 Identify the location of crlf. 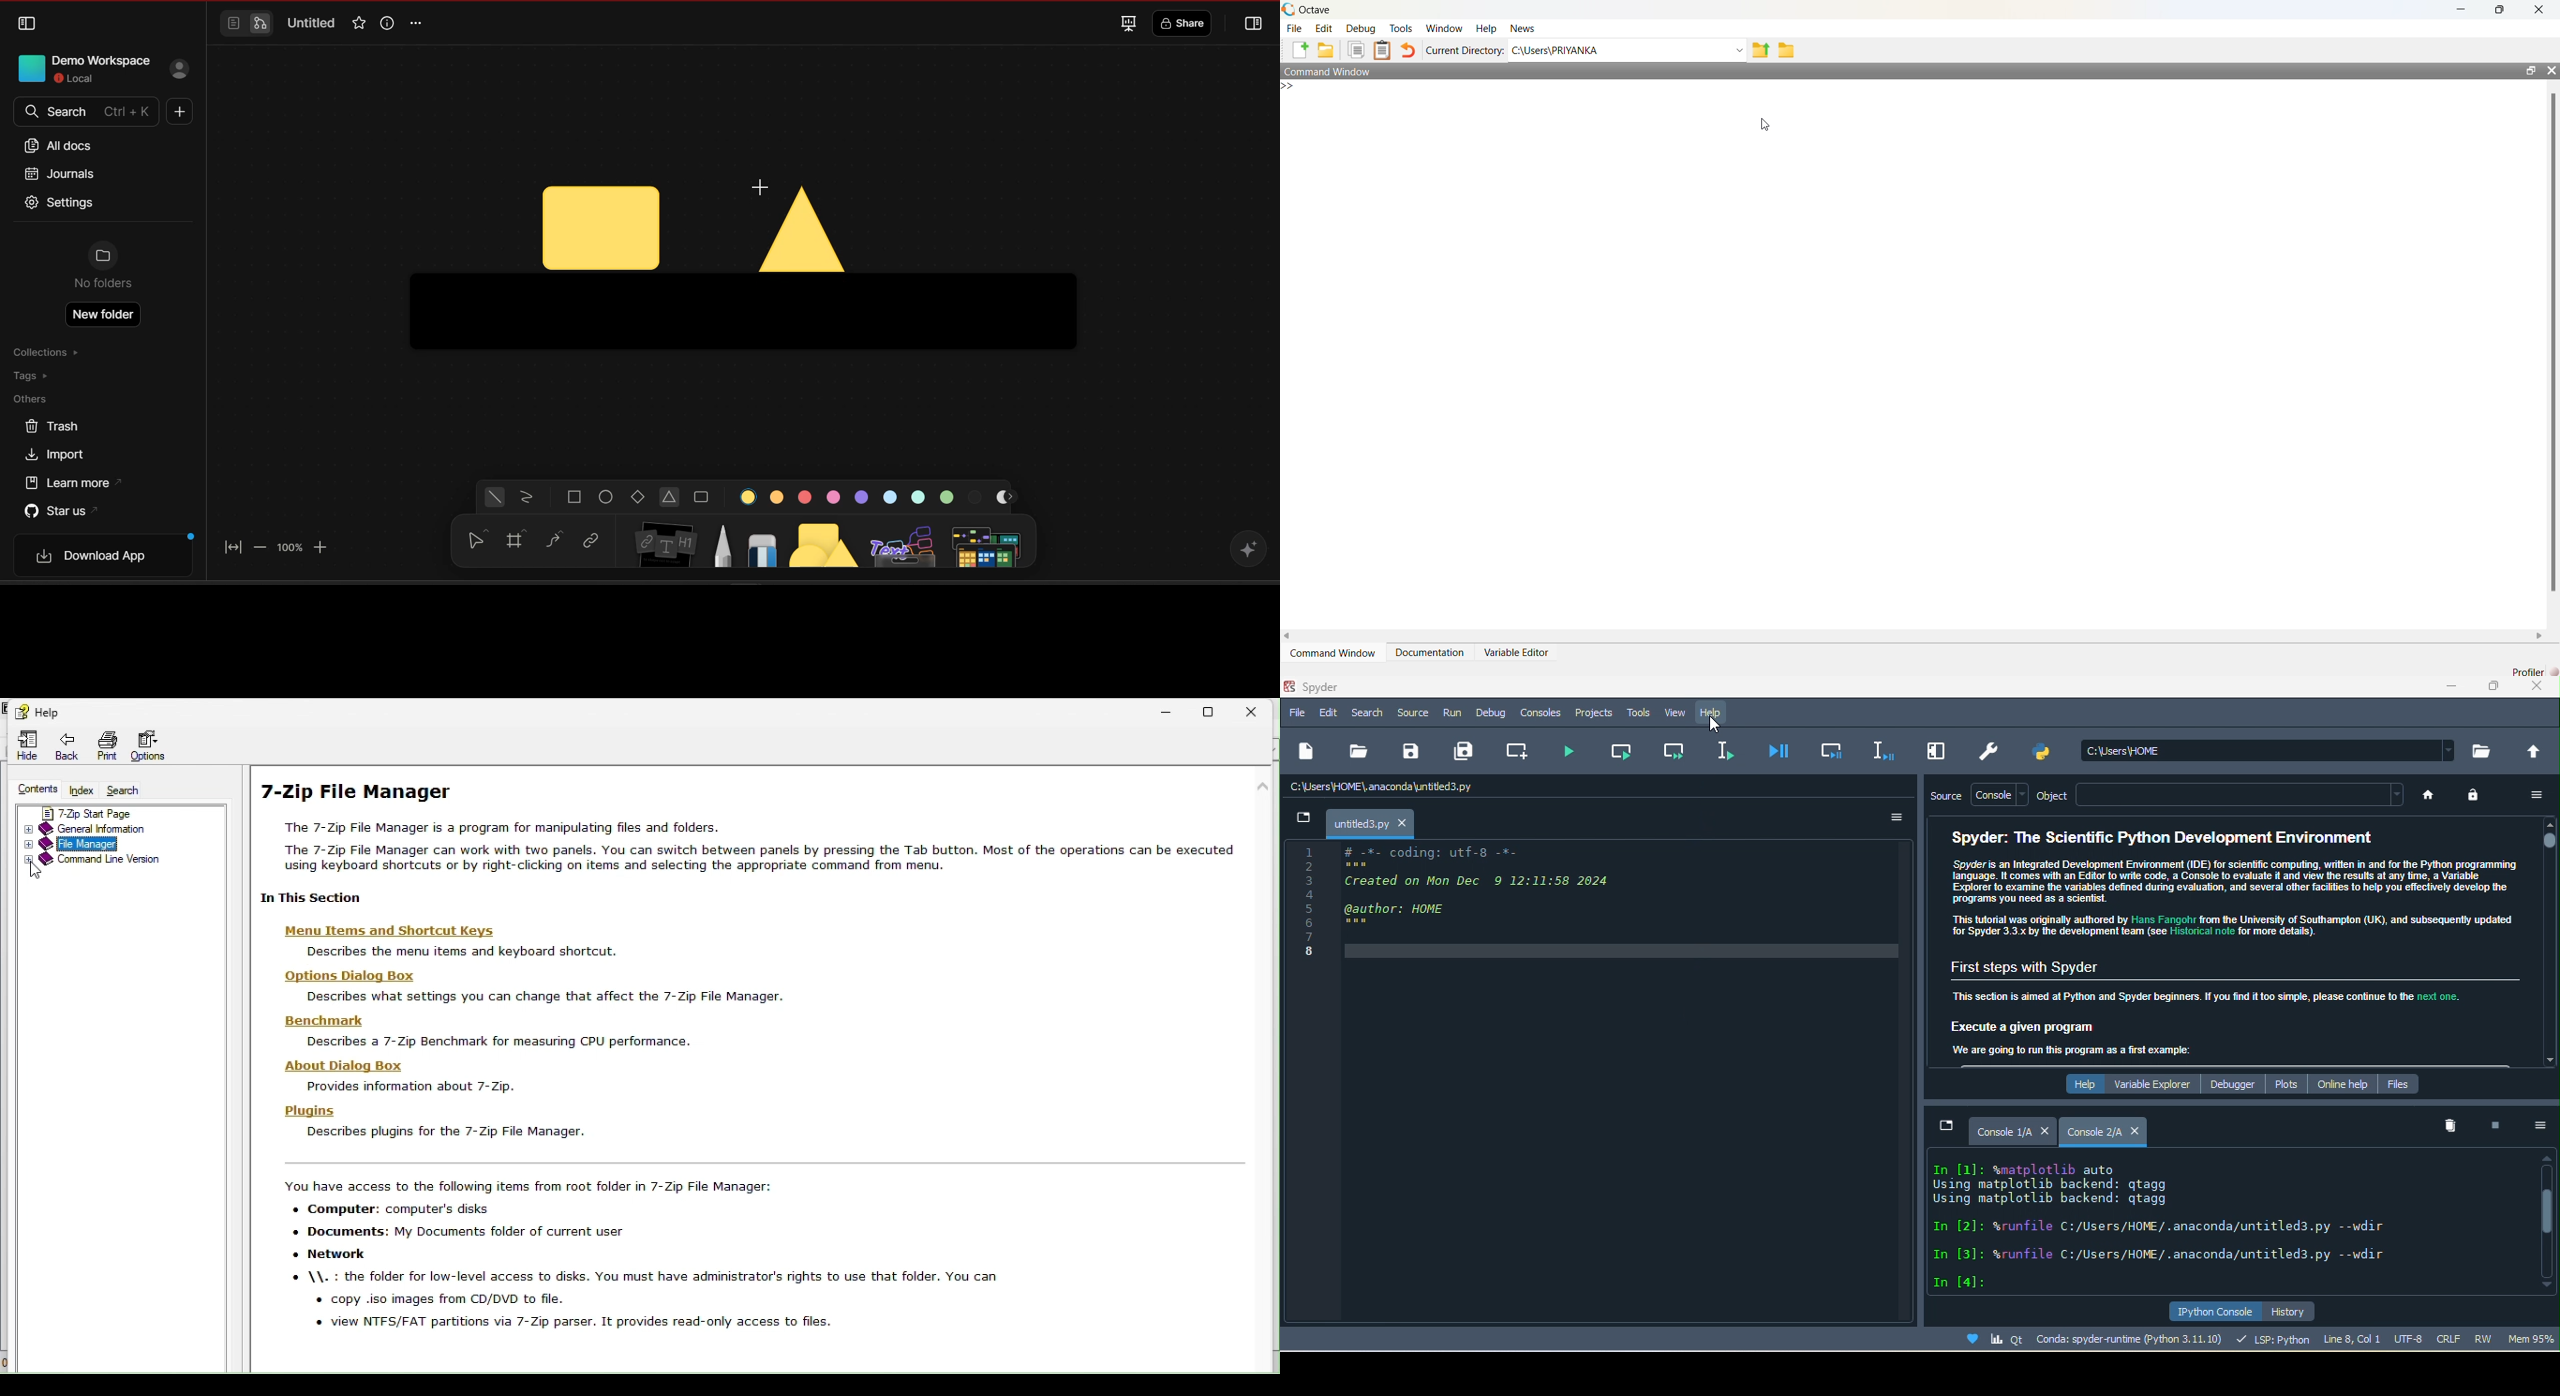
(2450, 1338).